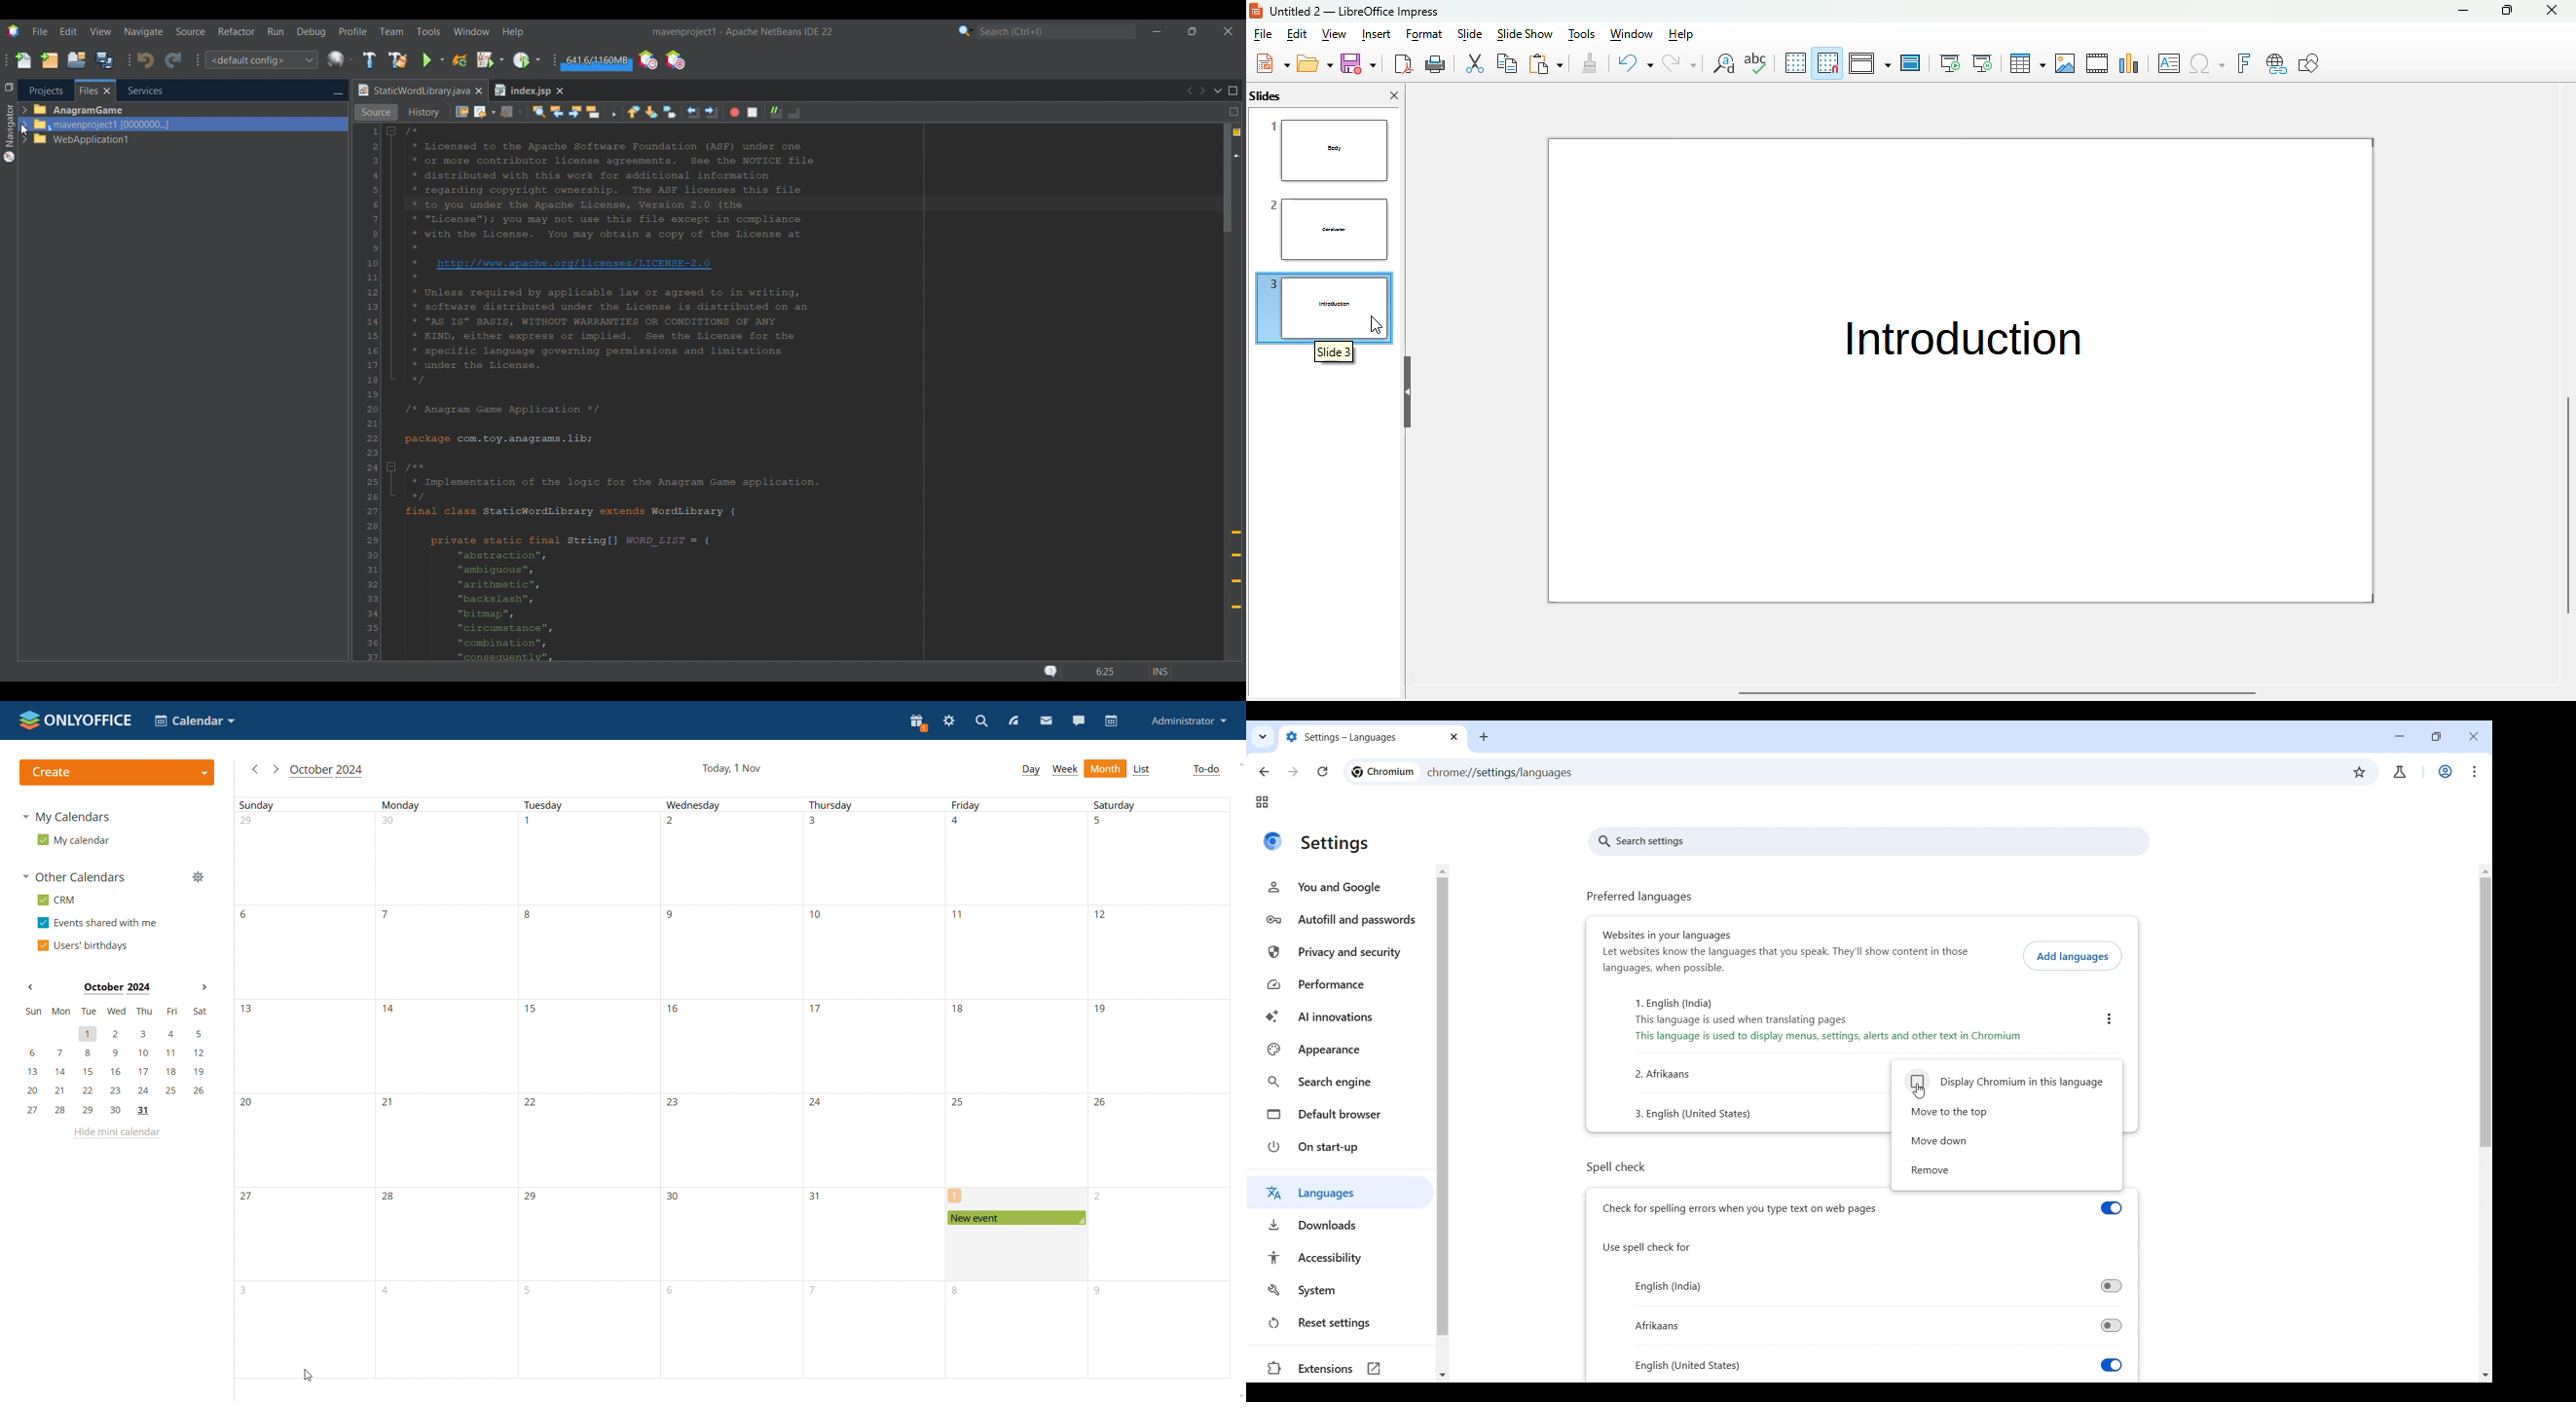  I want to click on slide 3, so click(1324, 306).